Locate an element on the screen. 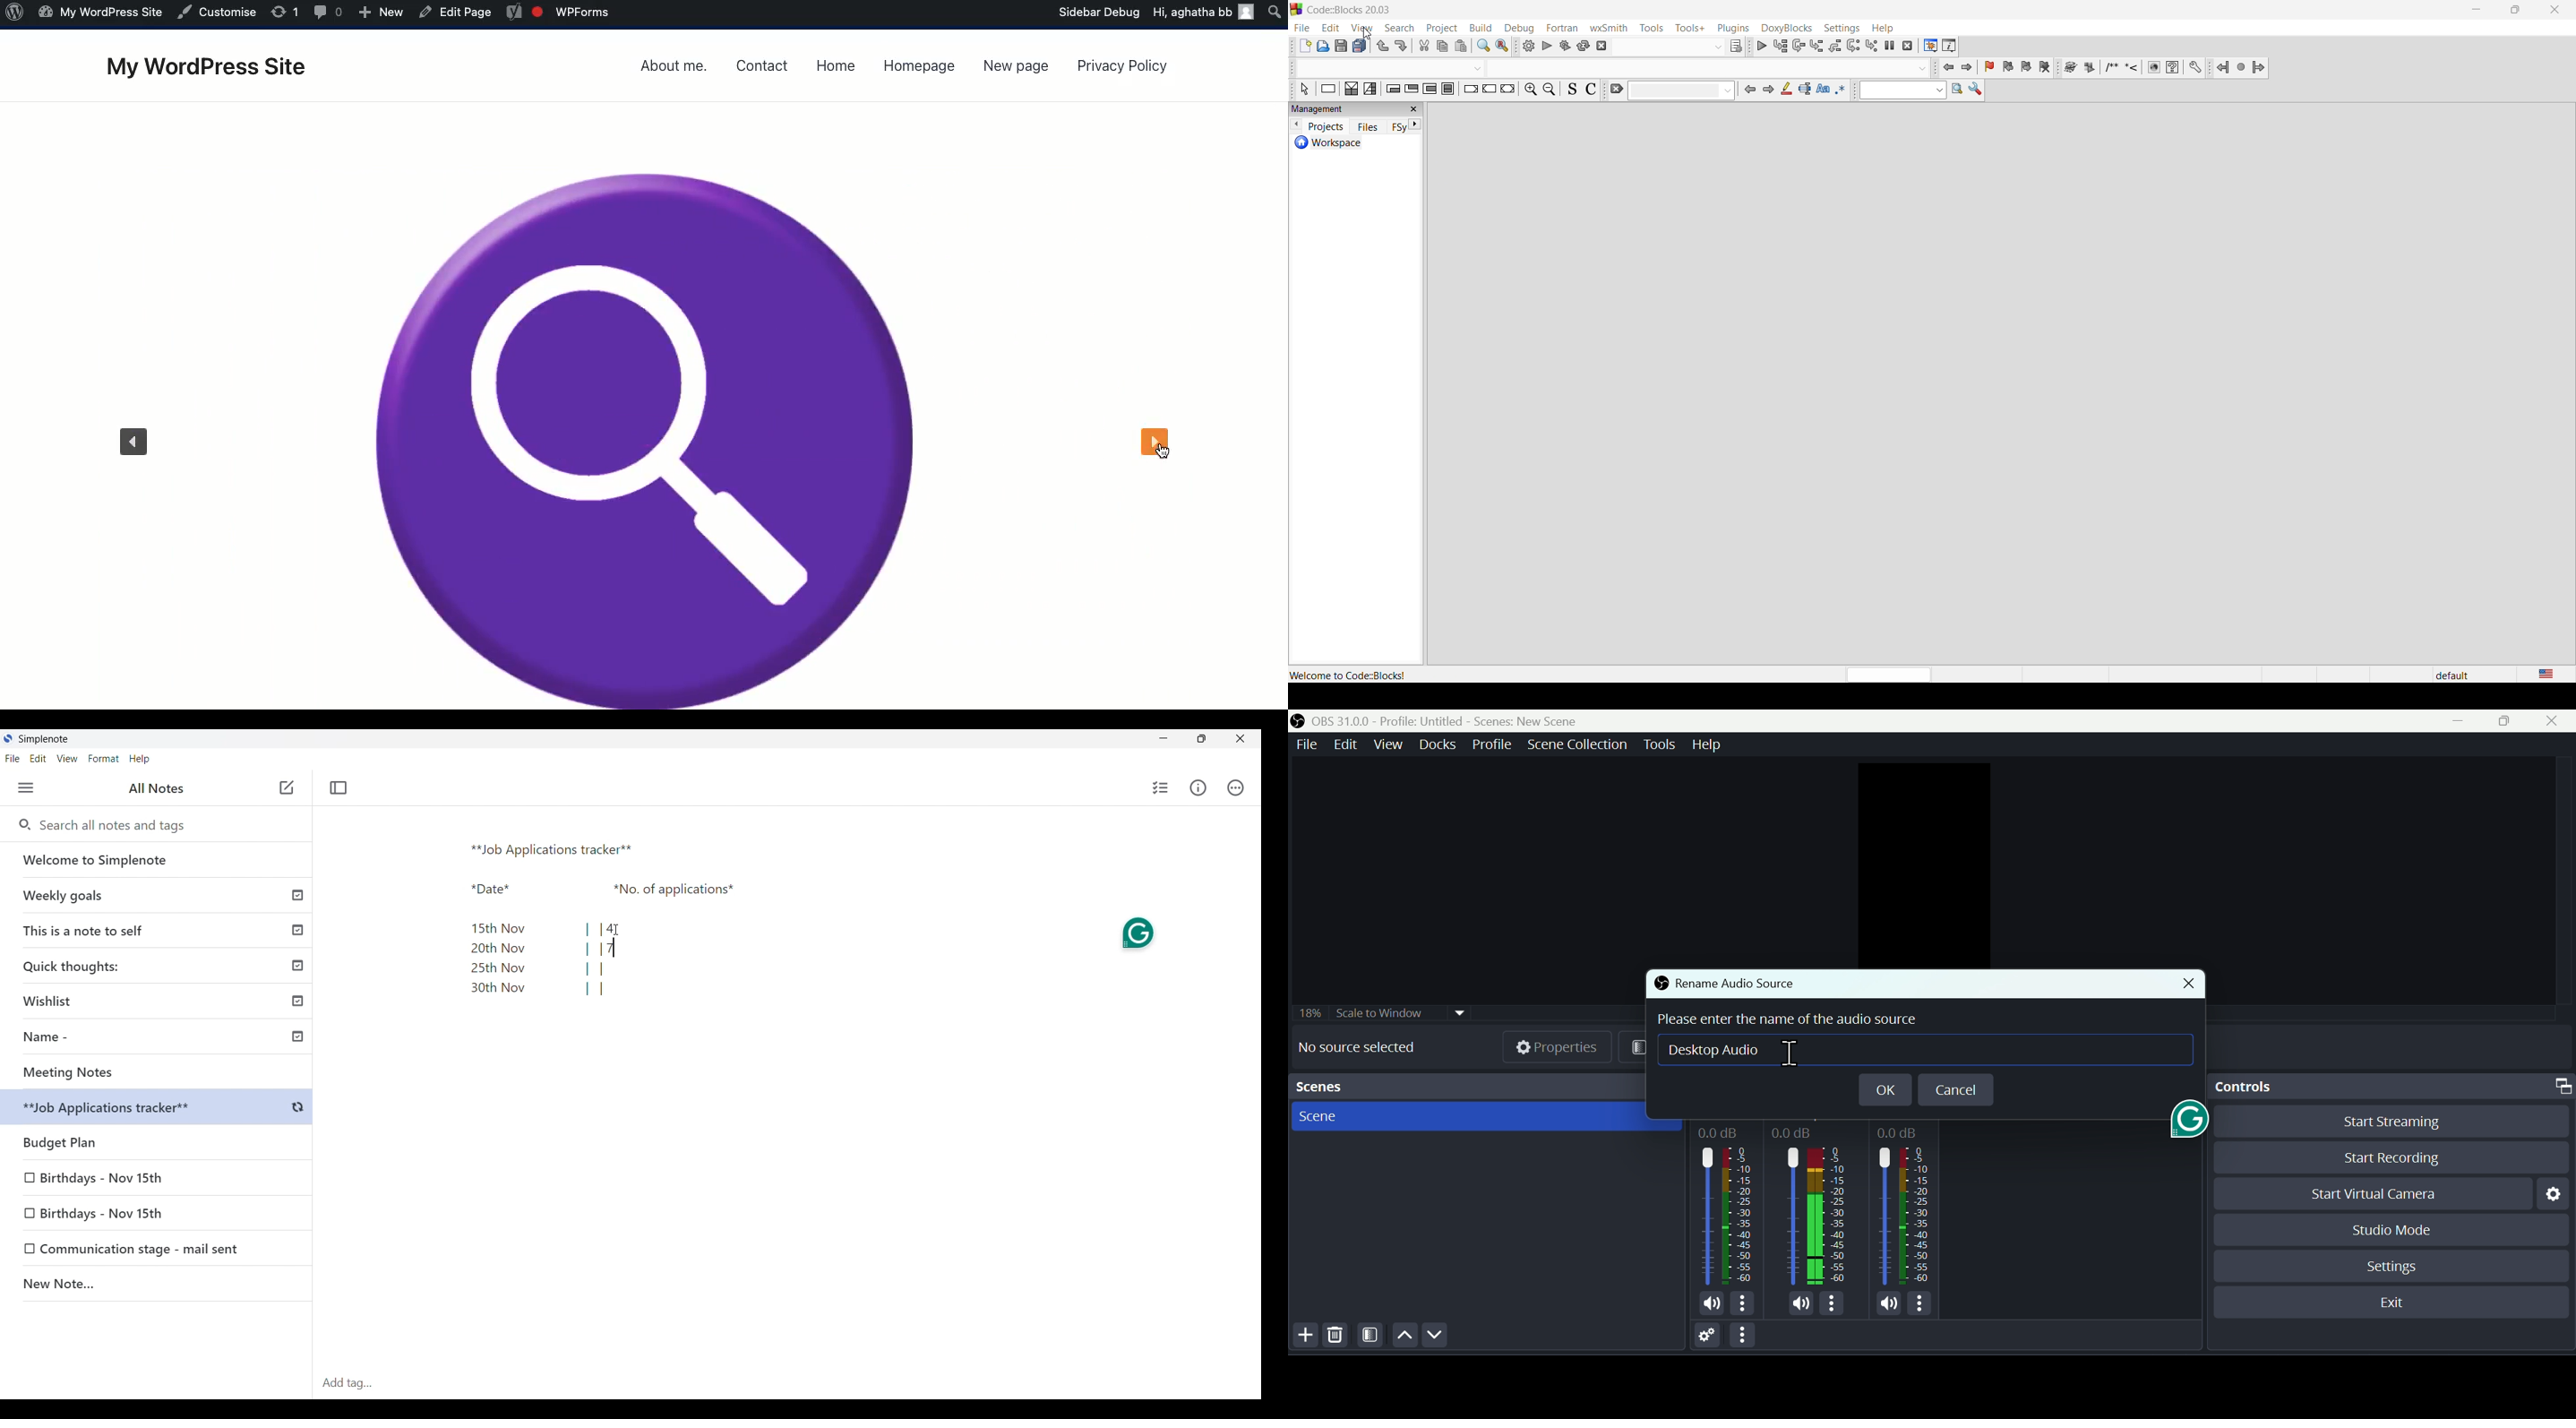 This screenshot has width=2576, height=1428. cut is located at coordinates (1422, 46).